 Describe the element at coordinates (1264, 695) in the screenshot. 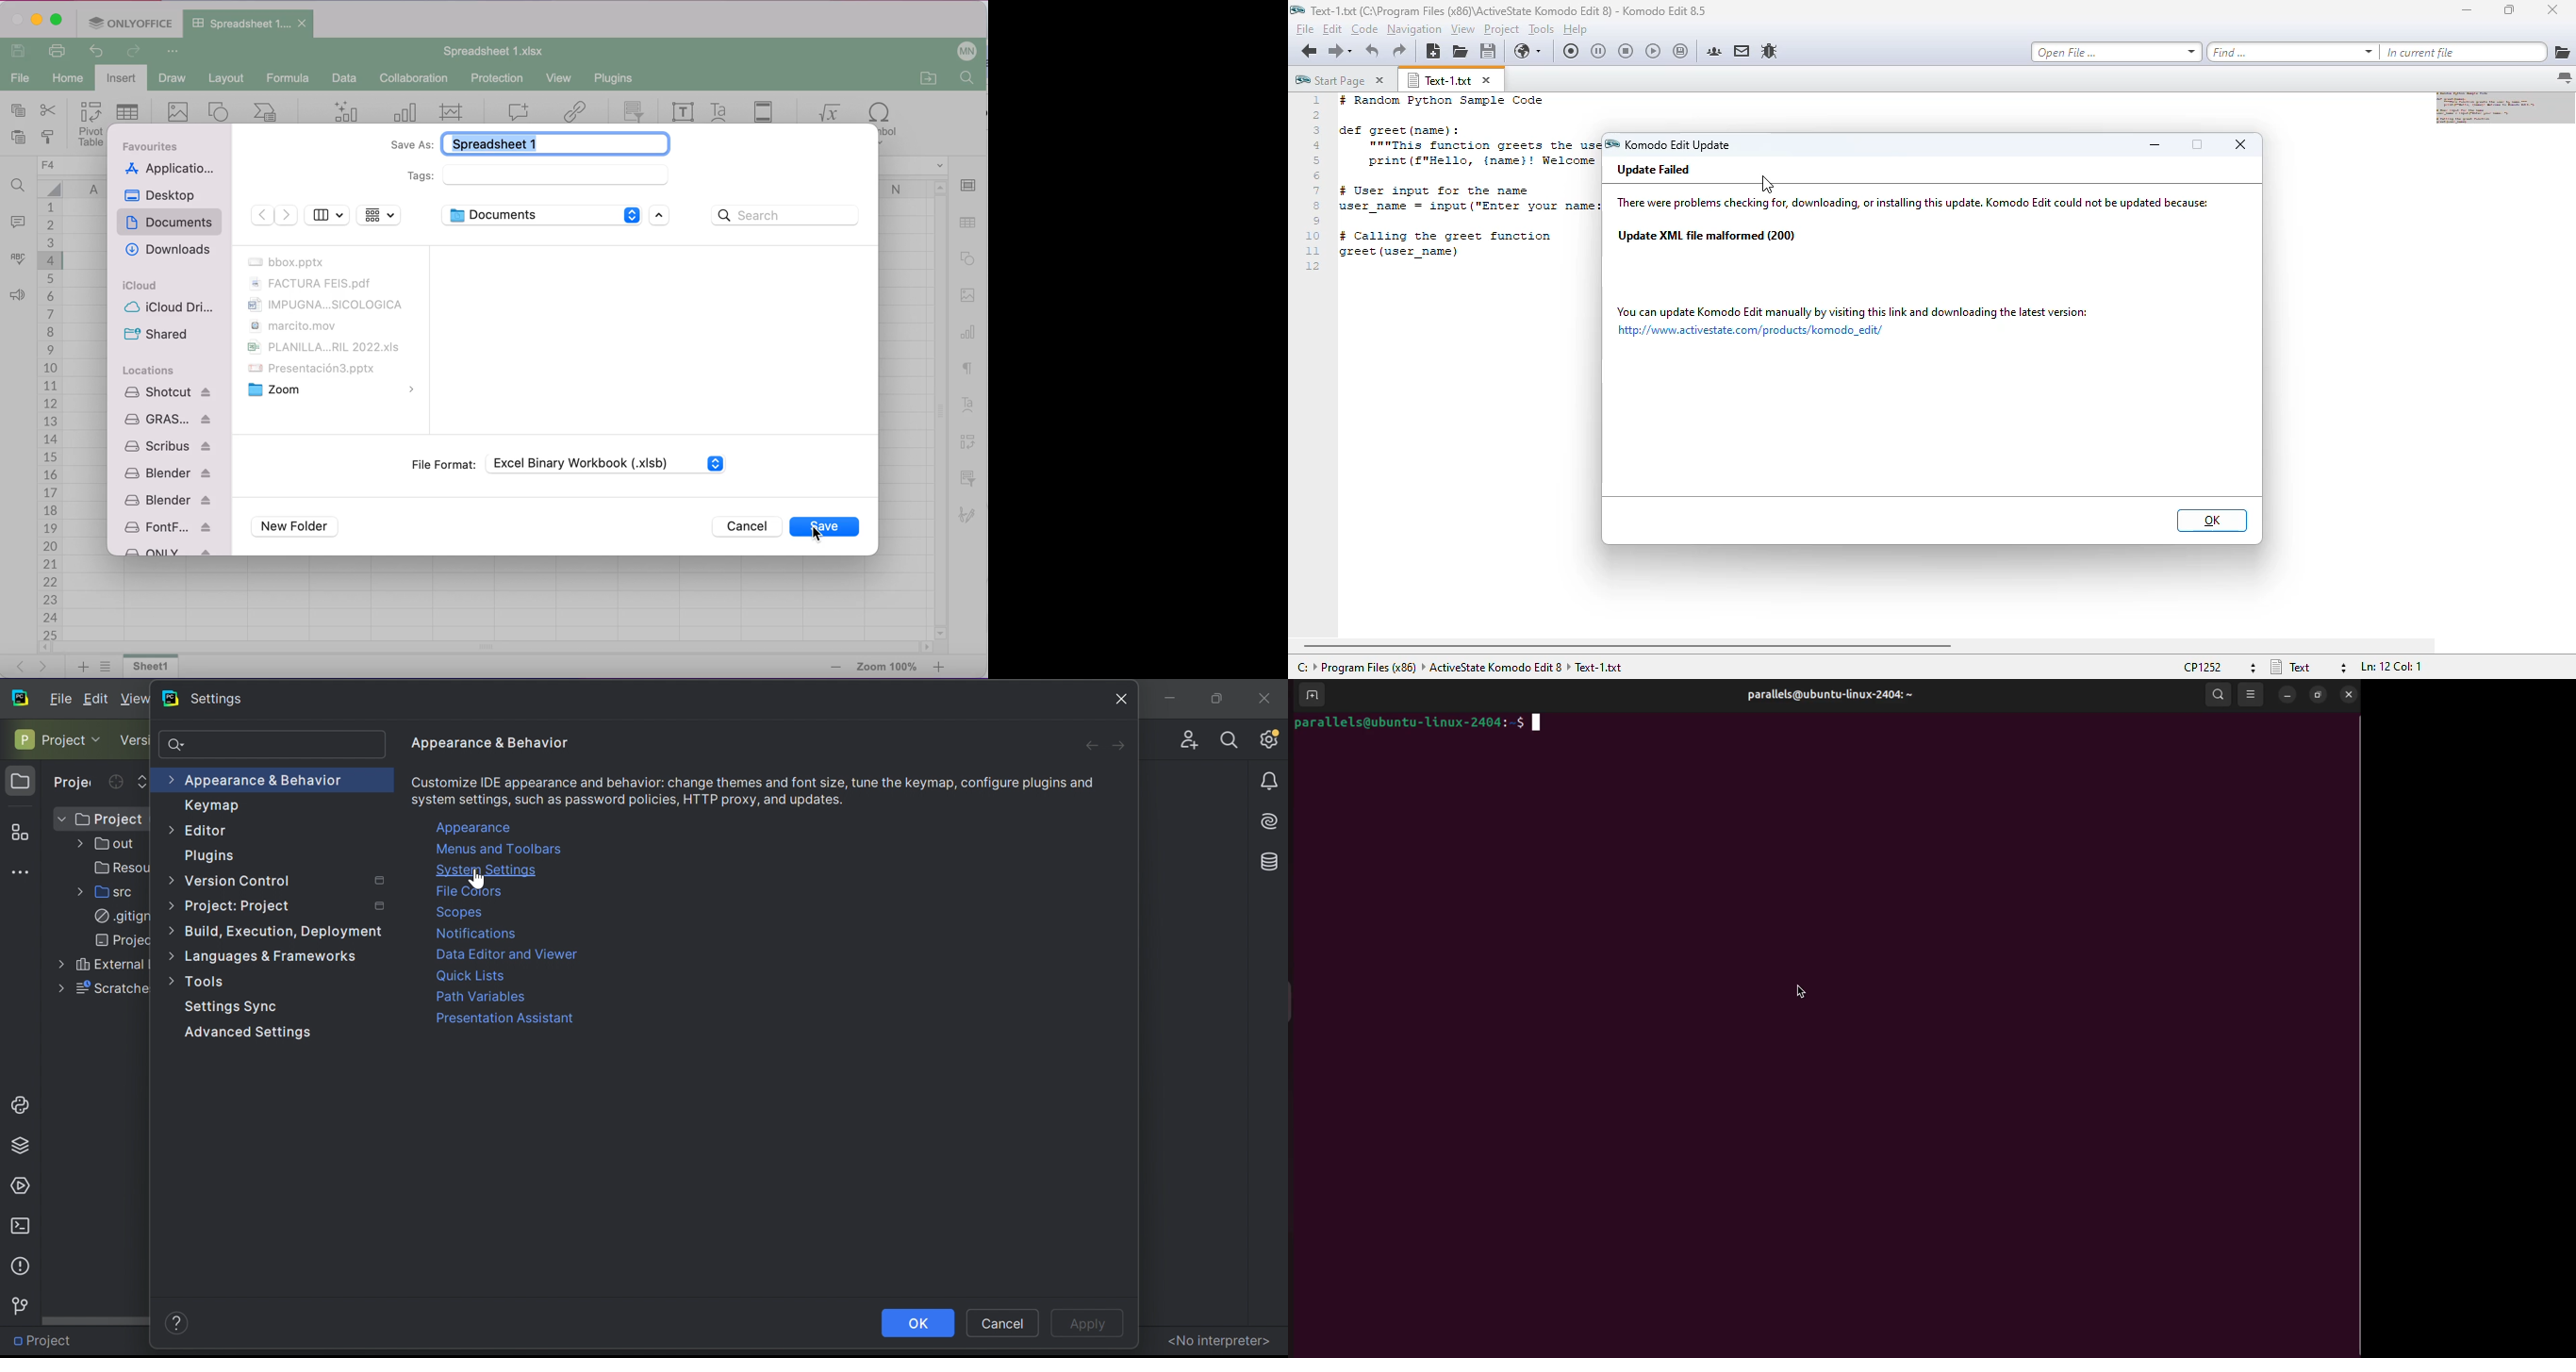

I see `Close` at that location.